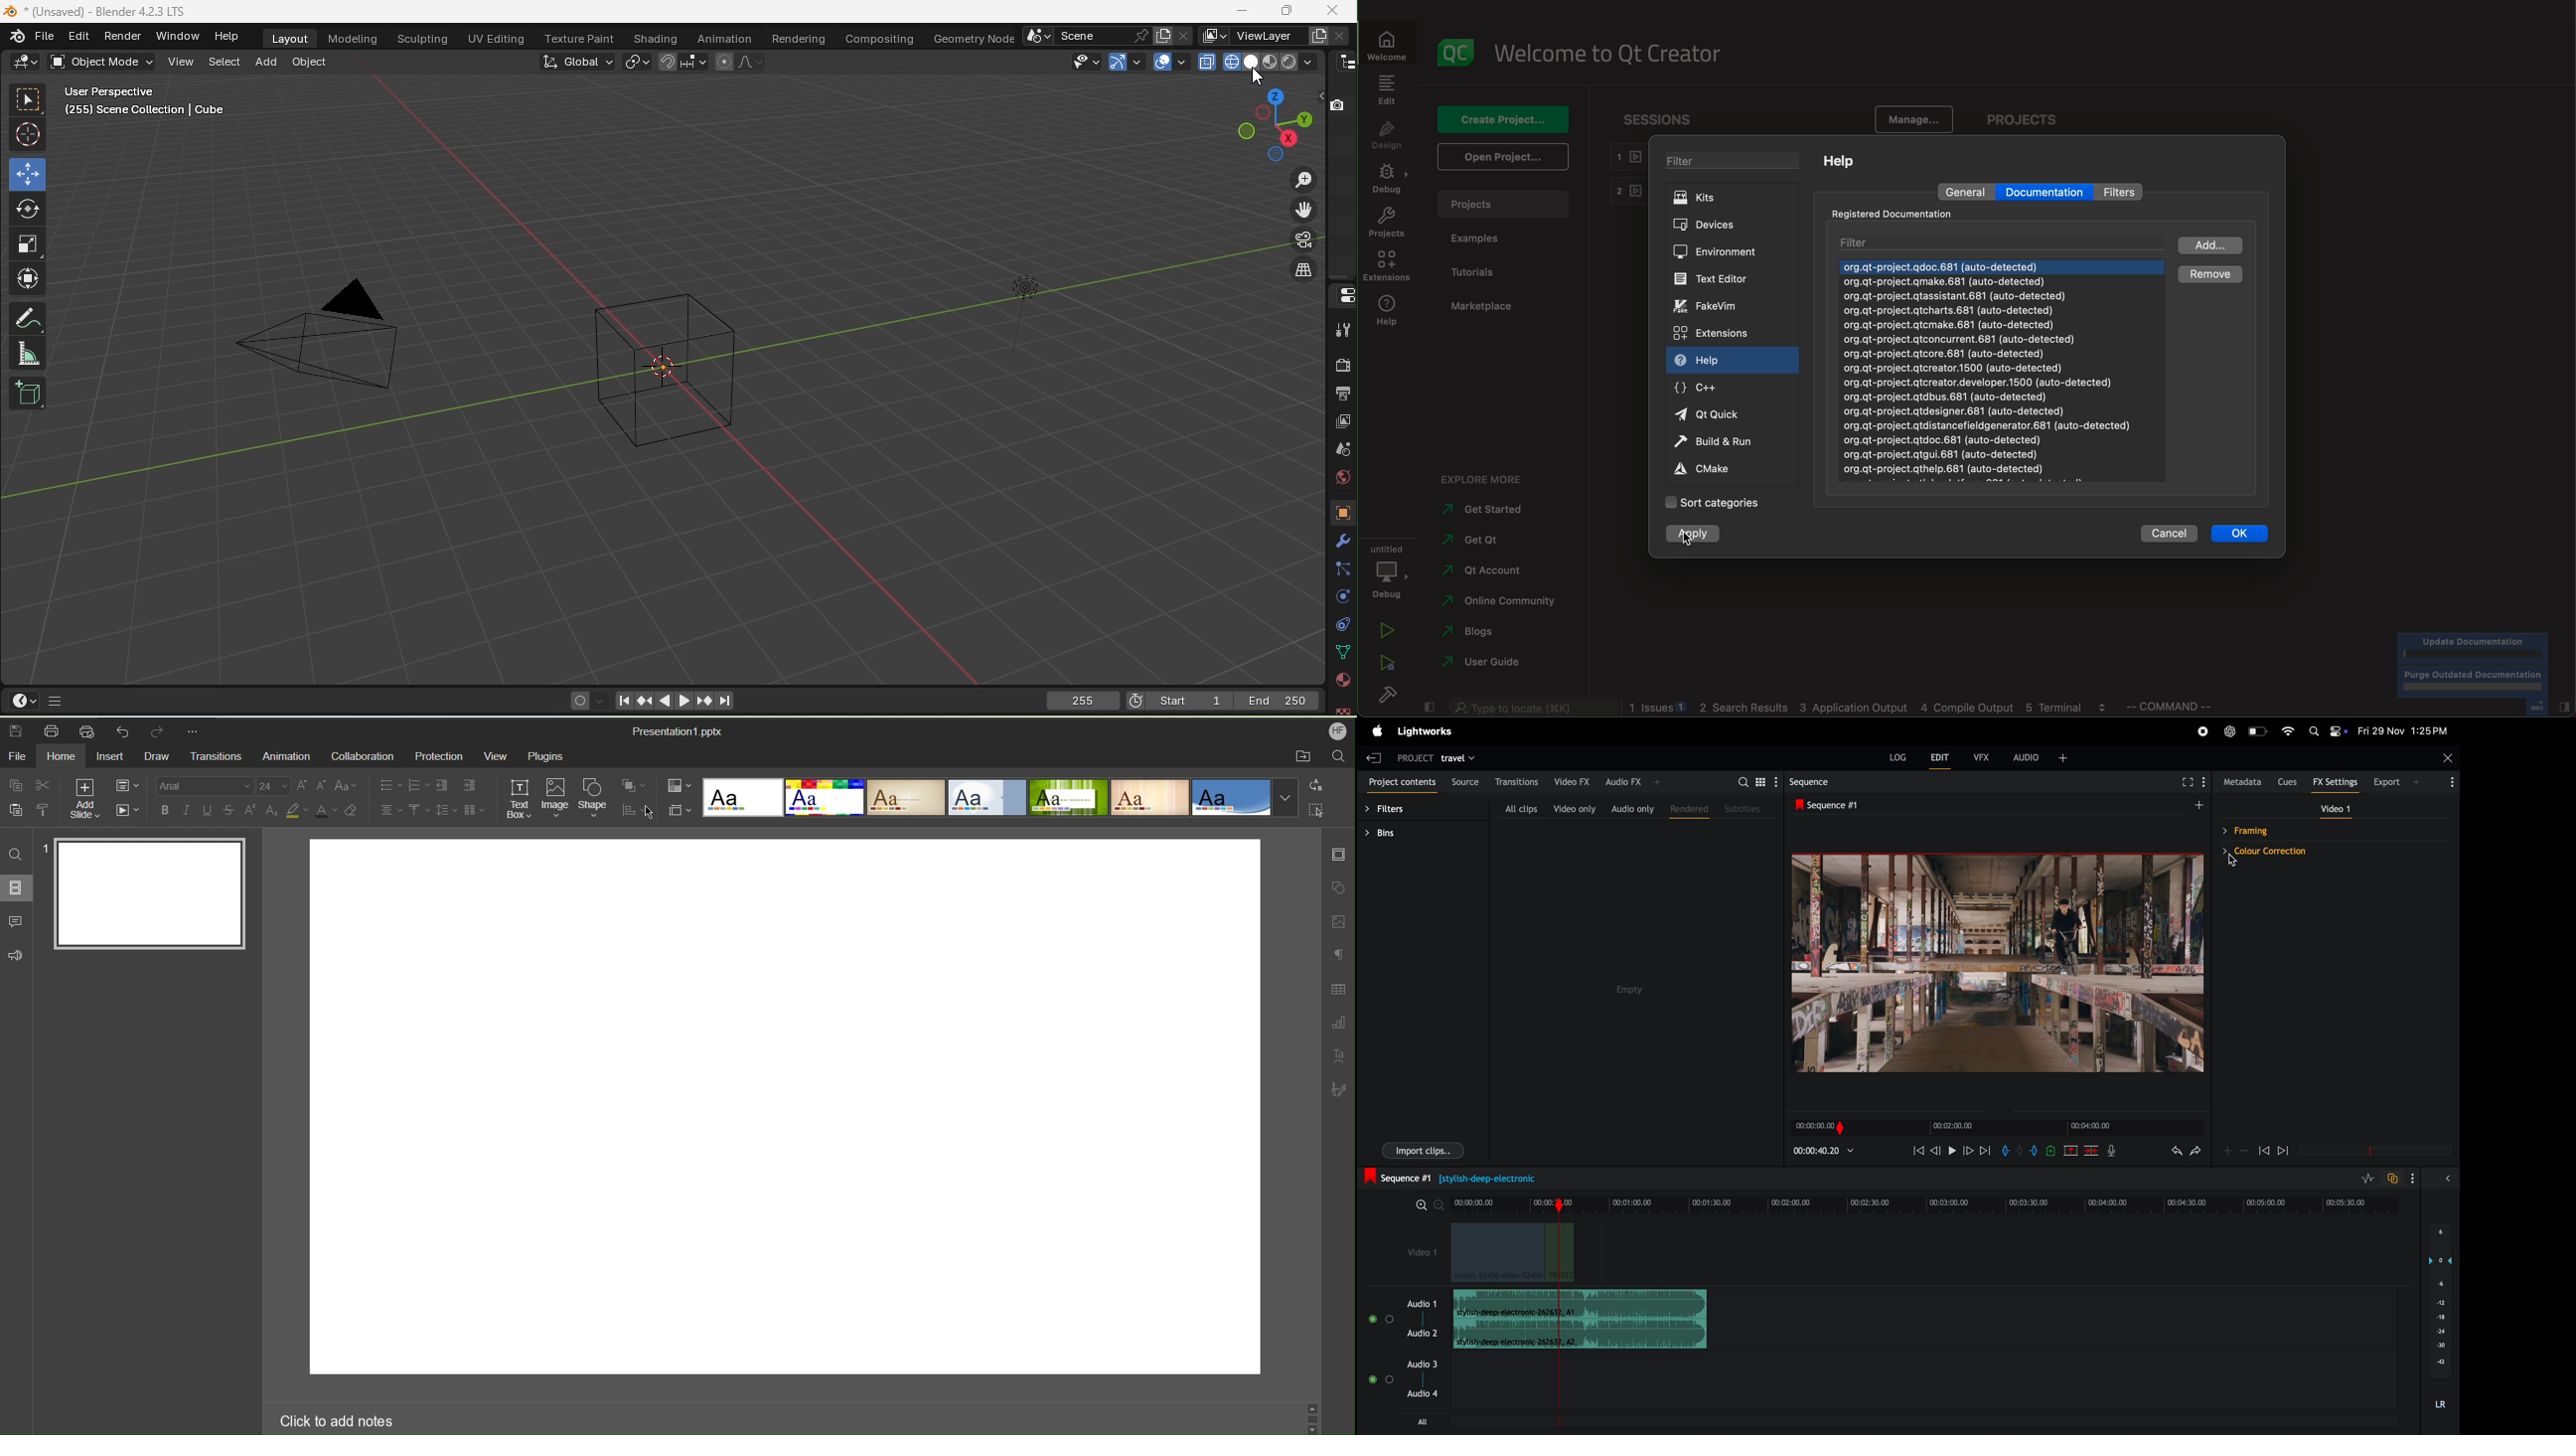  What do you see at coordinates (1484, 540) in the screenshot?
I see `get qt` at bounding box center [1484, 540].